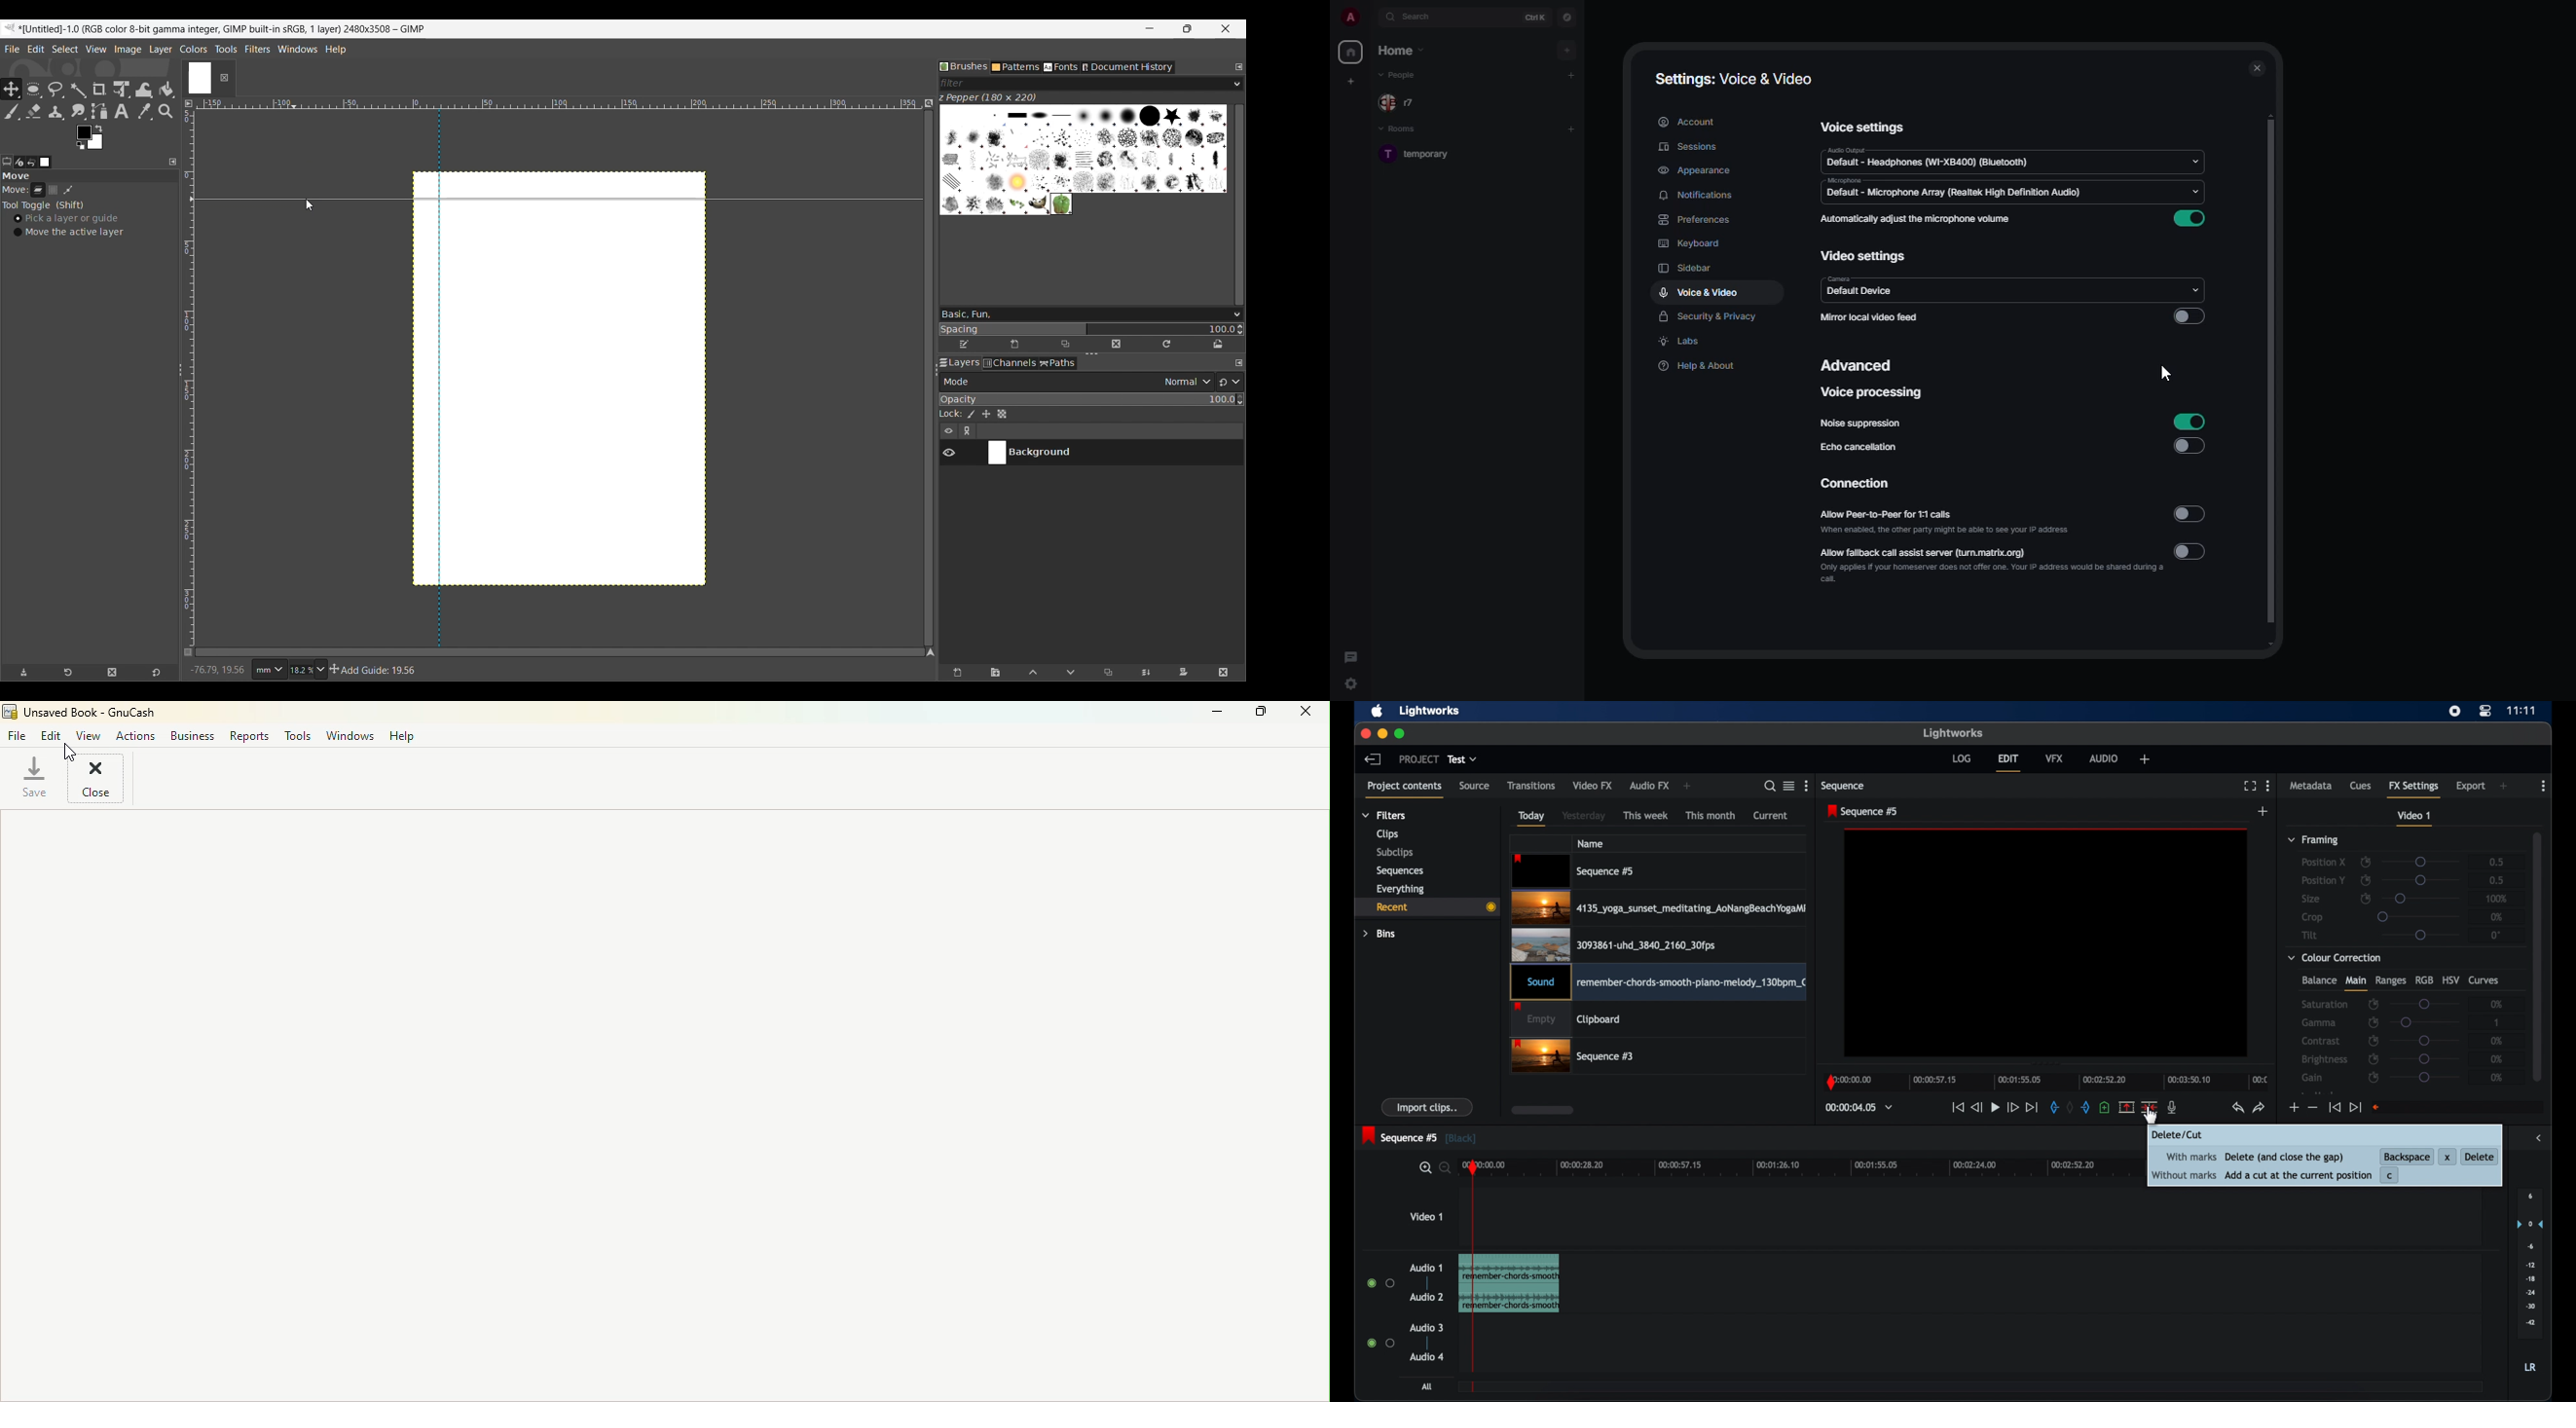 The height and width of the screenshot is (1428, 2576). What do you see at coordinates (1865, 257) in the screenshot?
I see `video settings` at bounding box center [1865, 257].